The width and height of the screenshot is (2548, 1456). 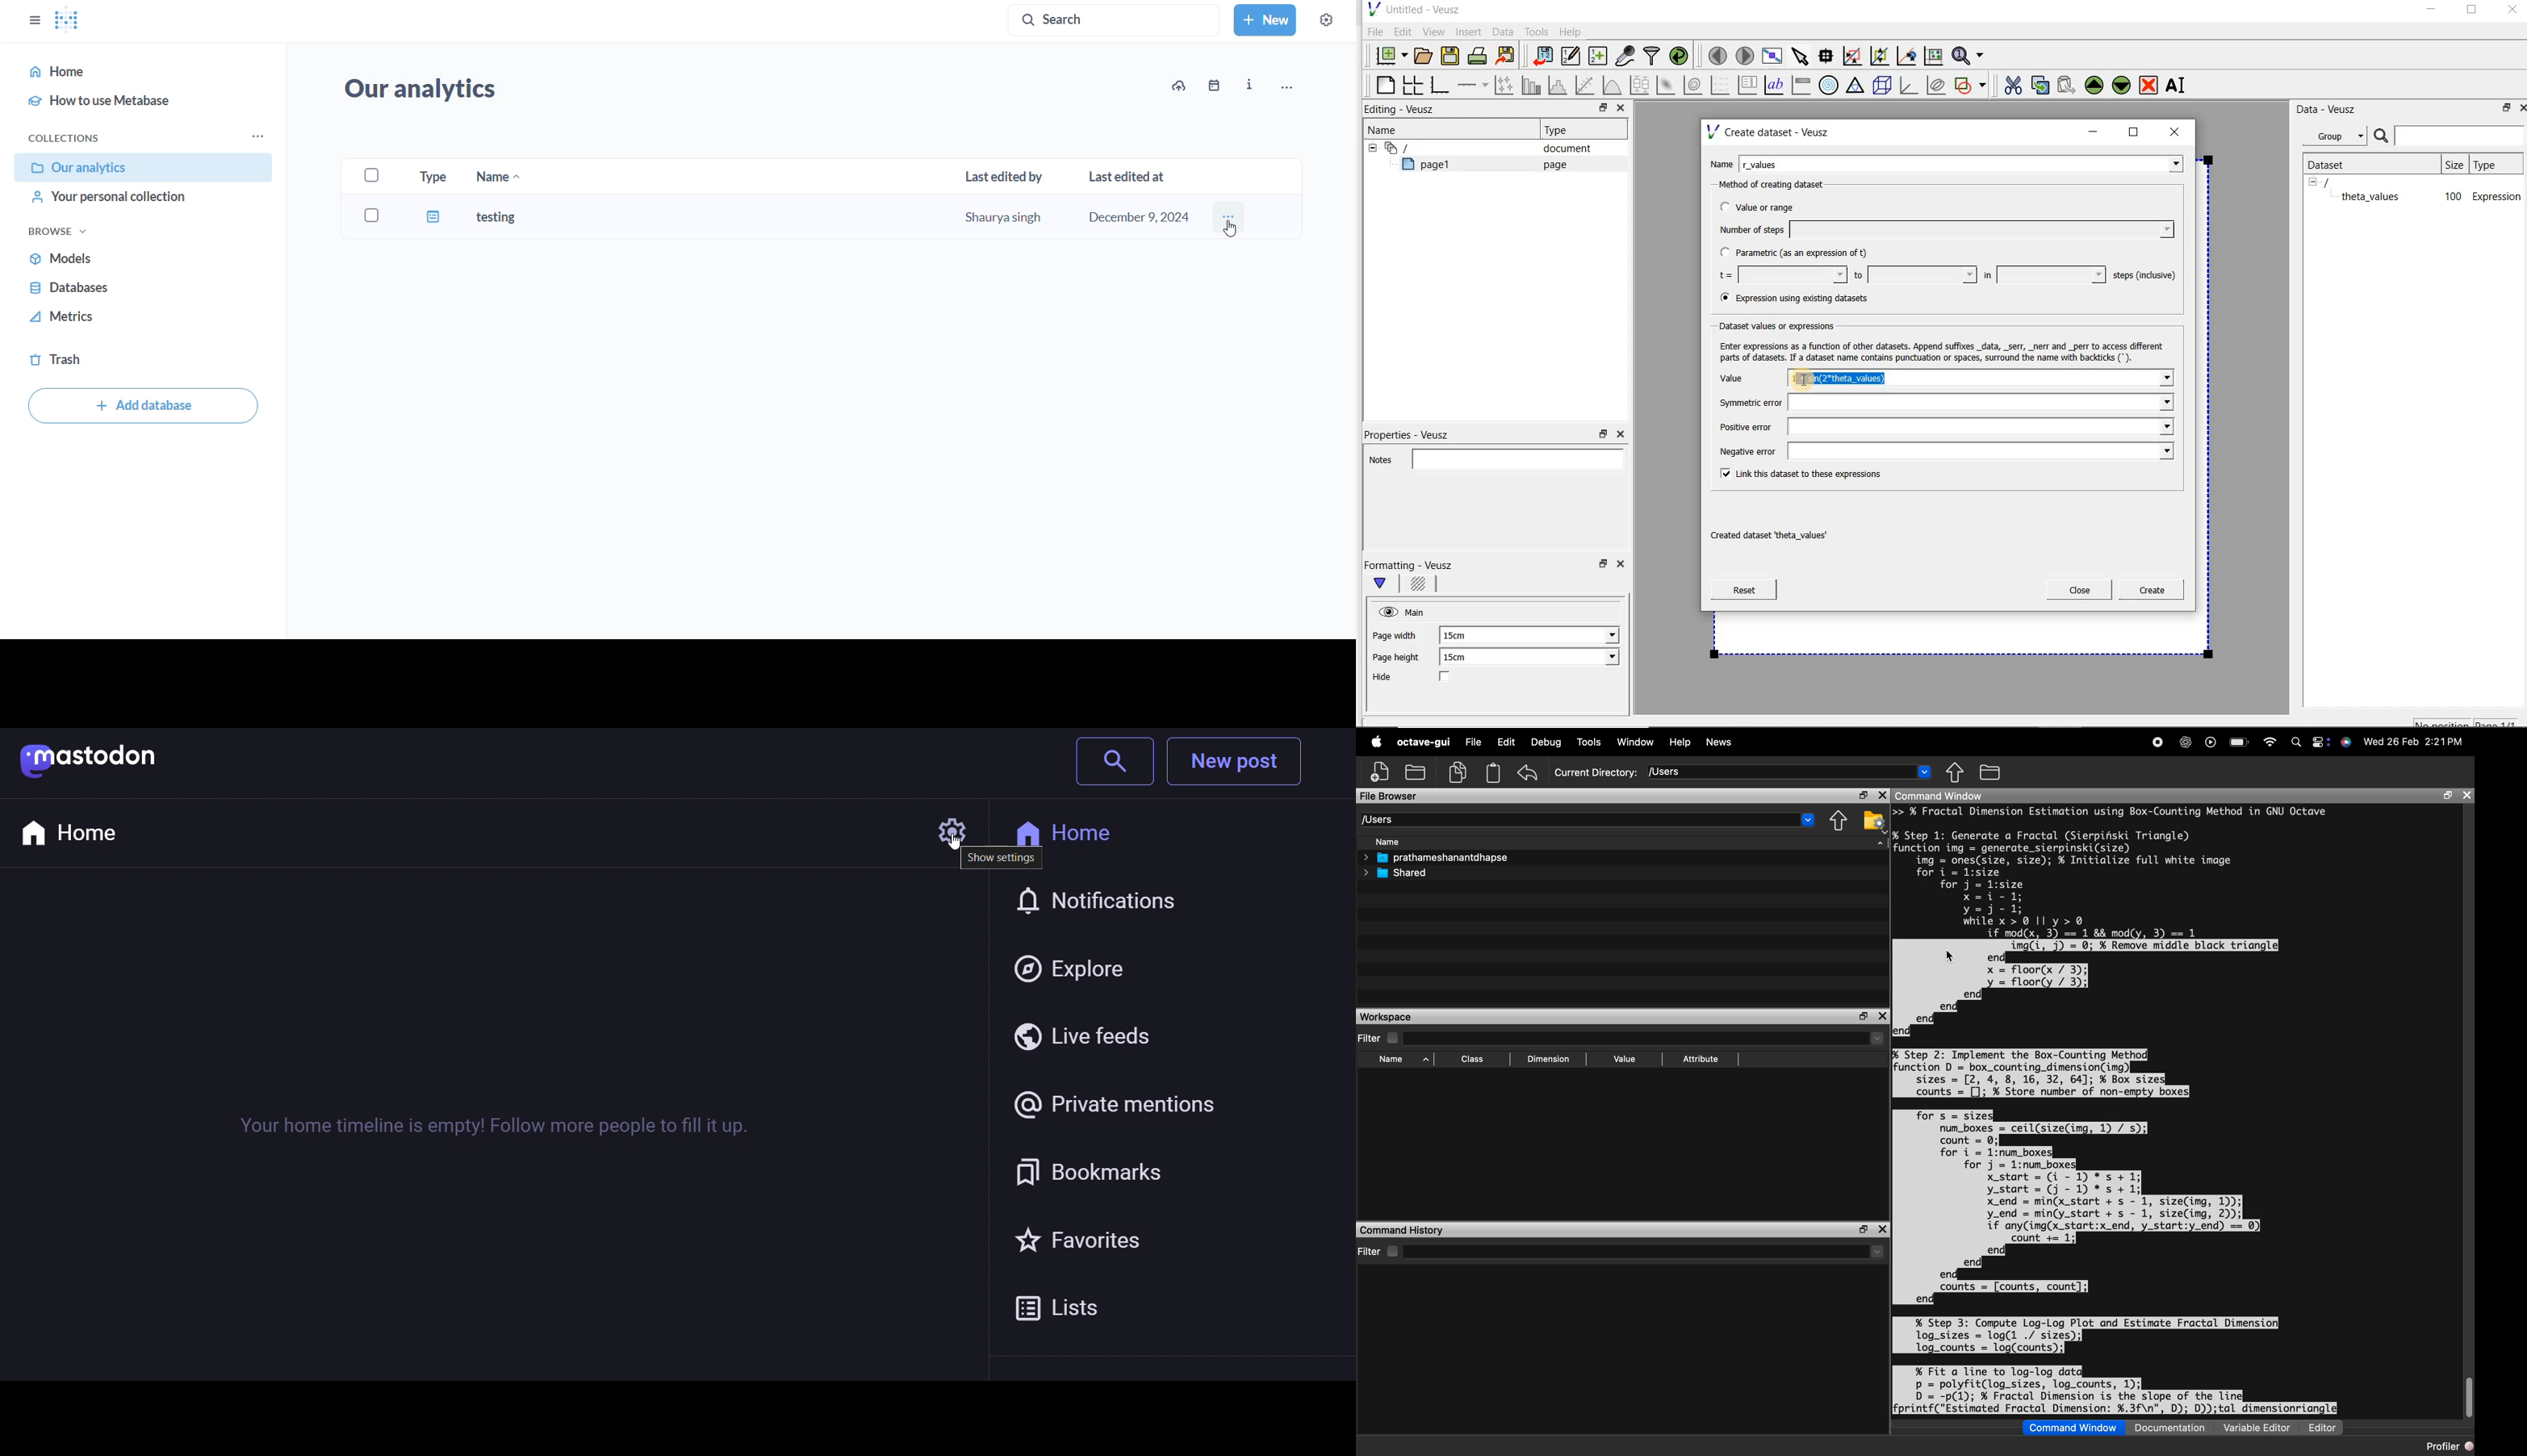 I want to click on Data - Veusz, so click(x=2331, y=109).